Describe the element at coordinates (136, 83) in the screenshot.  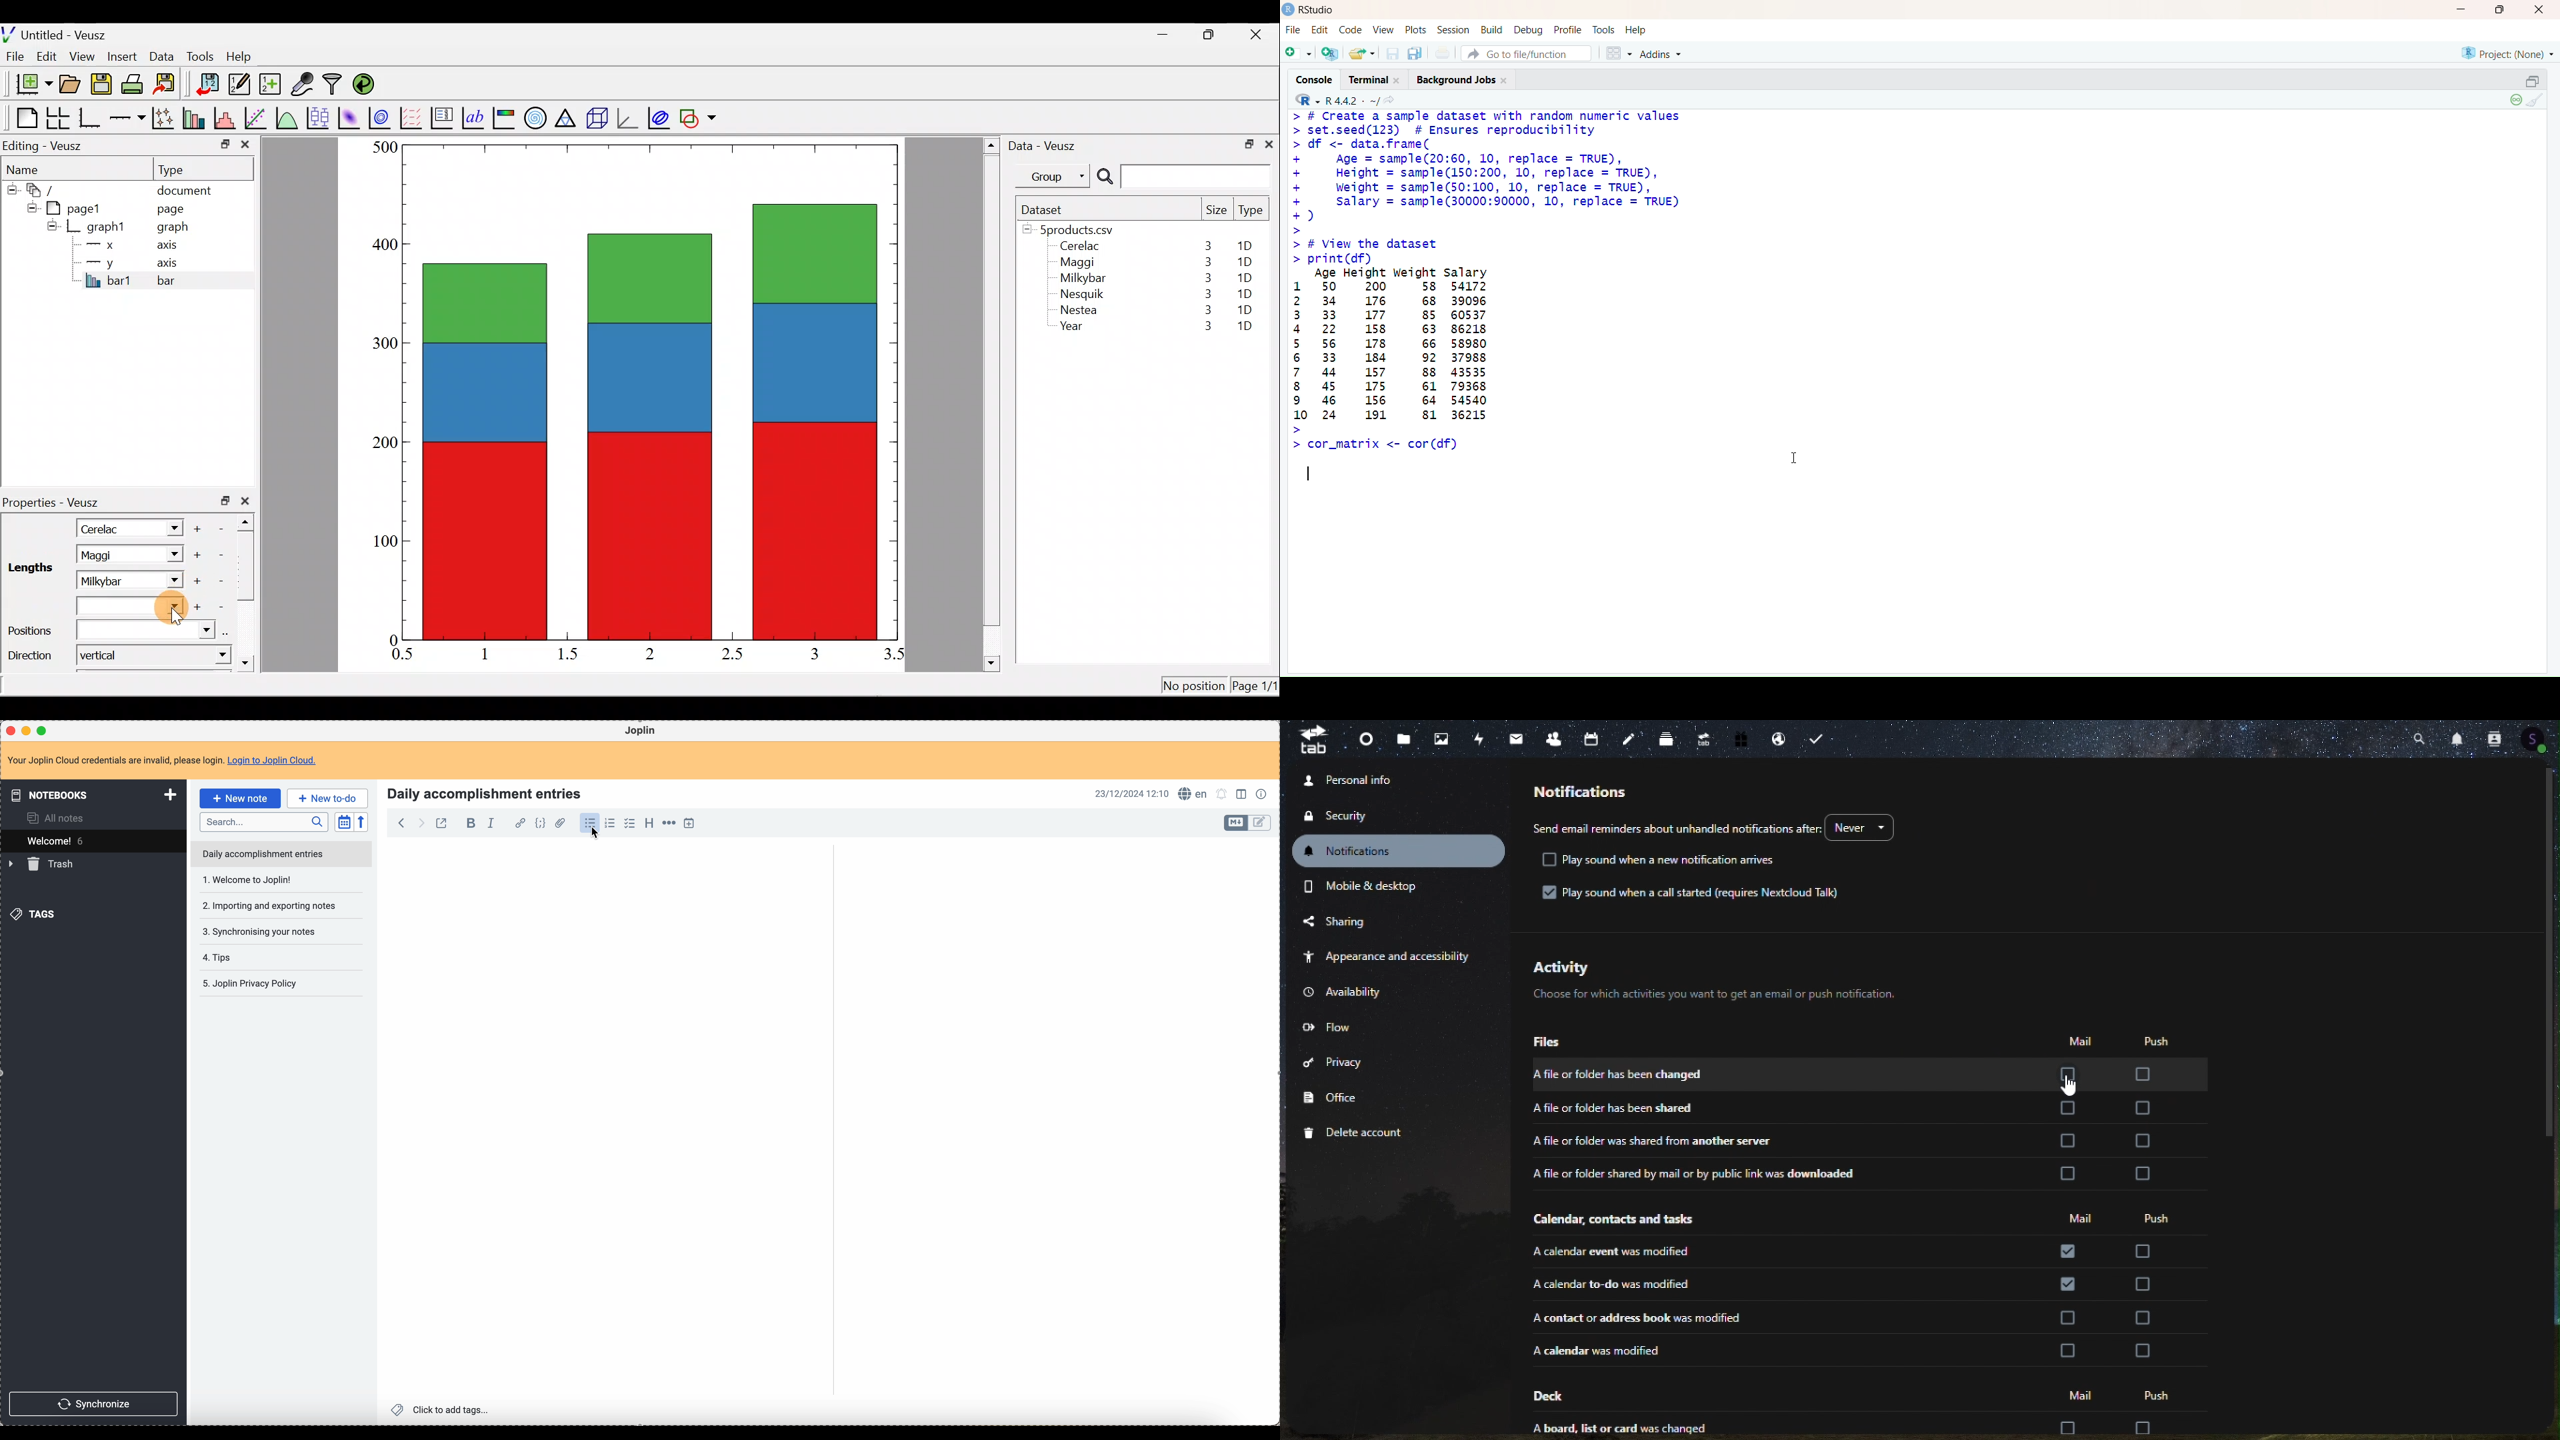
I see `Print the document` at that location.